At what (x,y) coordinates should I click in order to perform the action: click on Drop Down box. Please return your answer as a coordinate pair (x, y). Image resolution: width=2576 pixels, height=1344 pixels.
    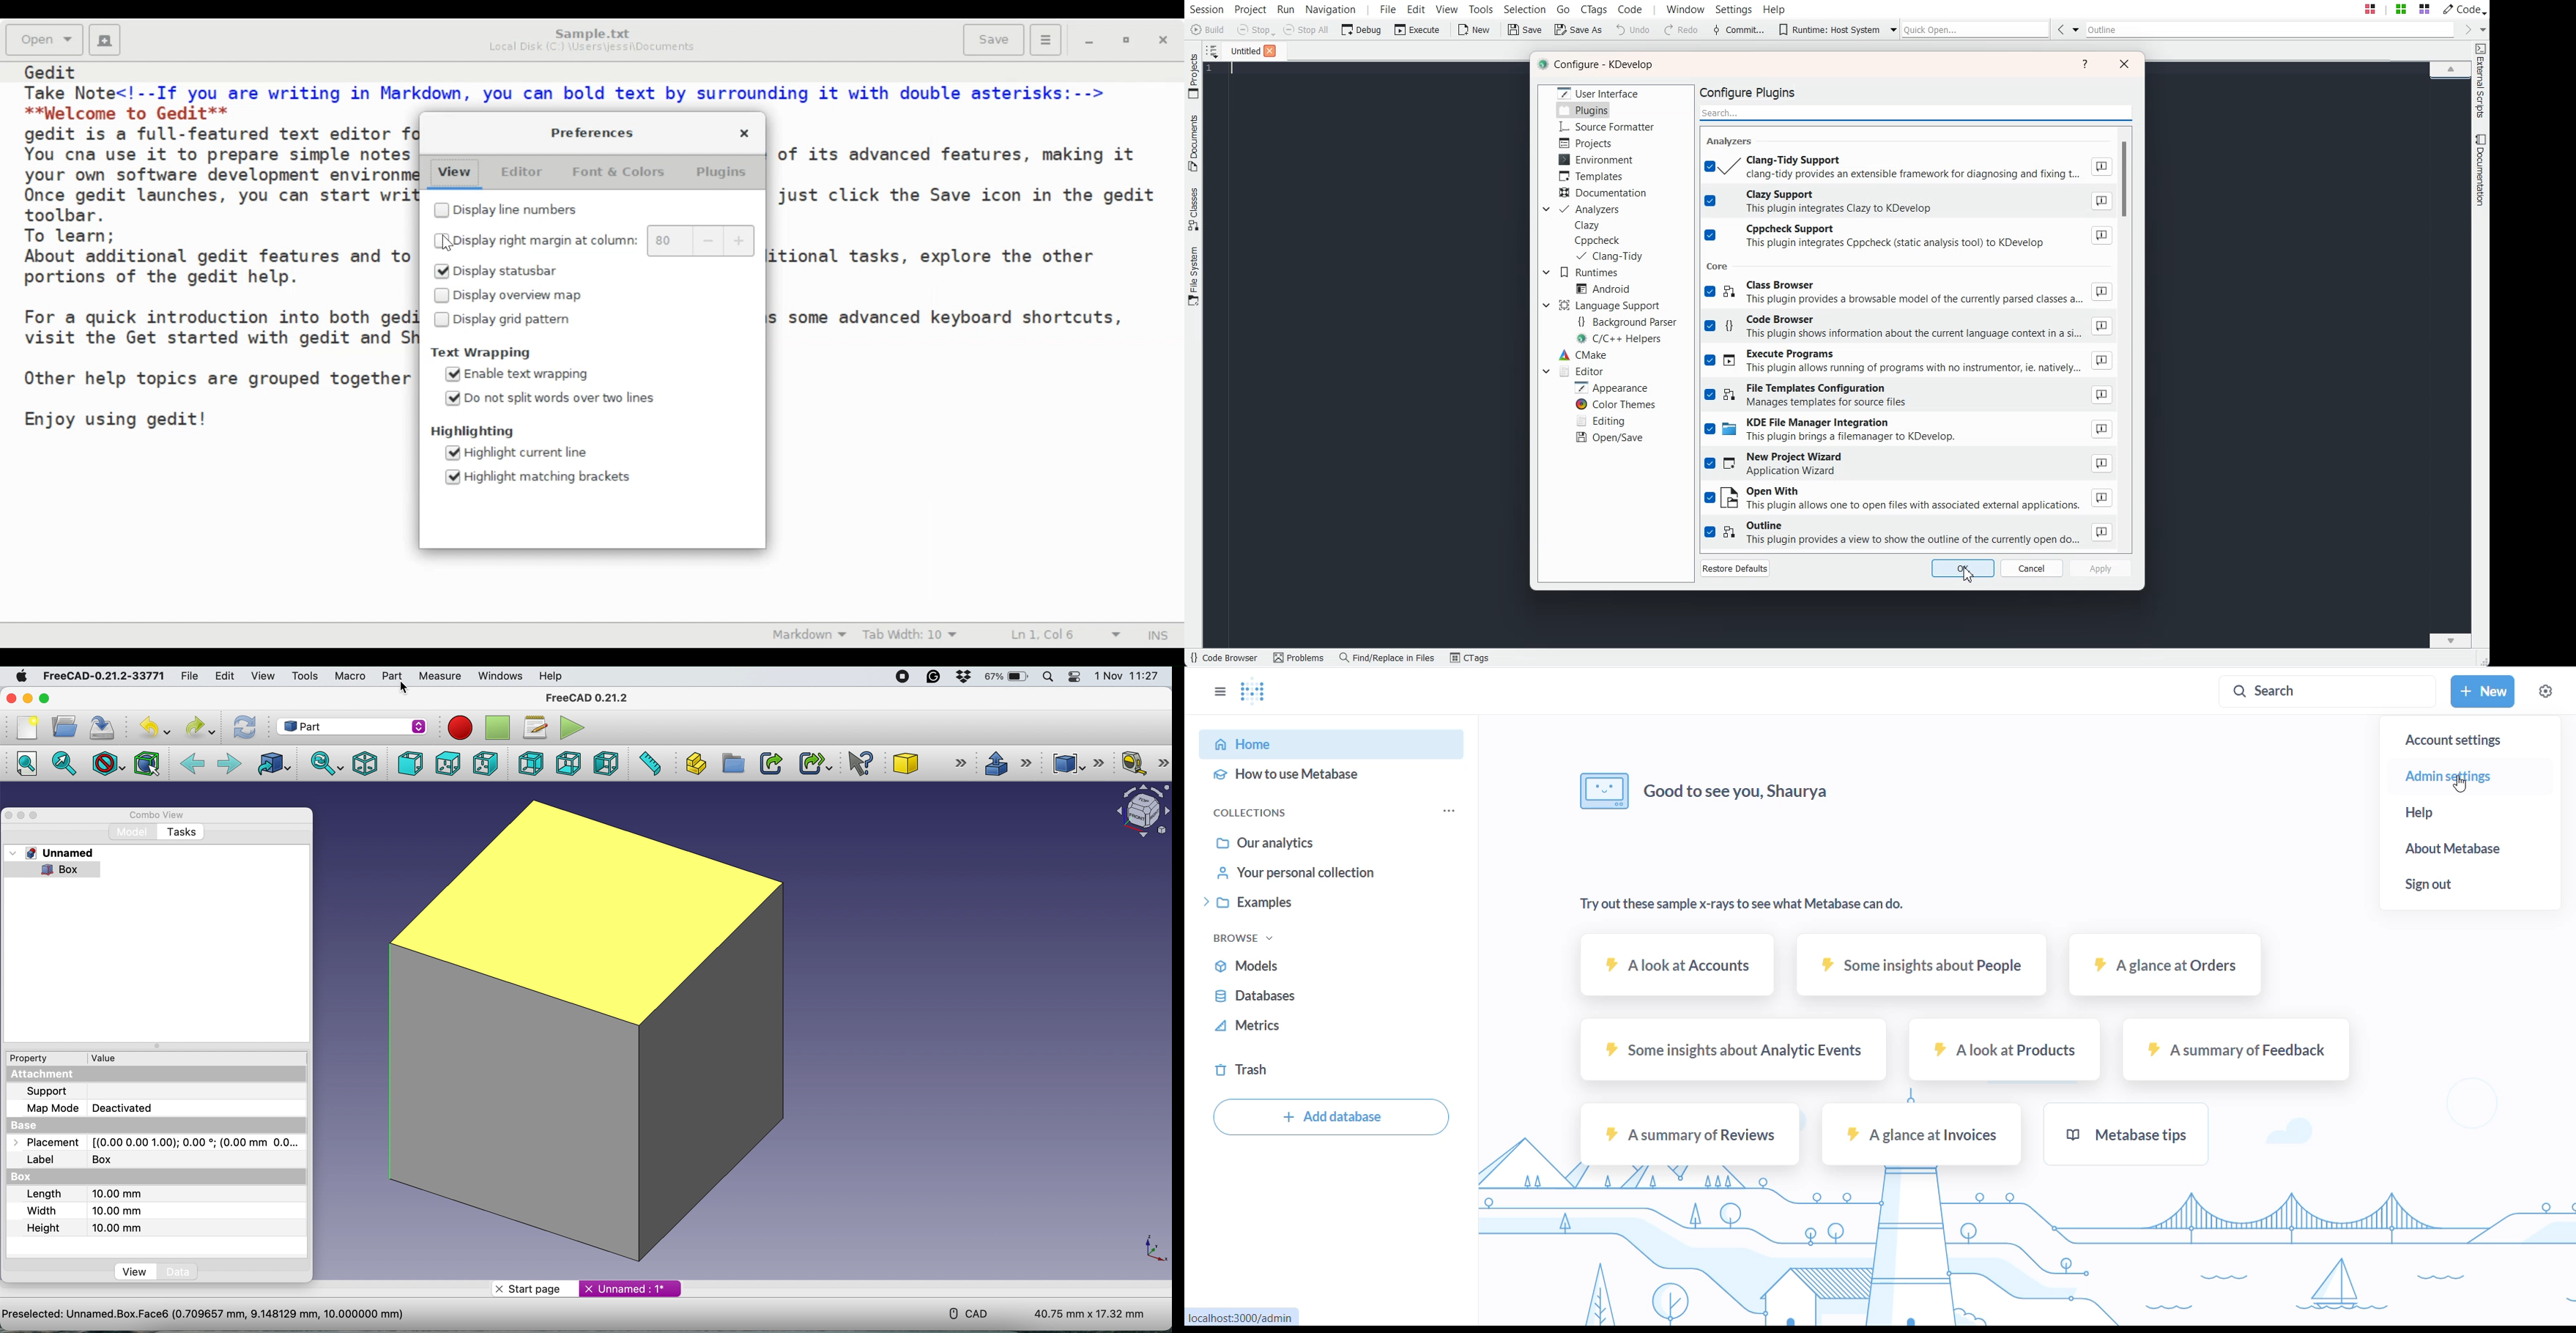
    Looking at the image, I should click on (2076, 29).